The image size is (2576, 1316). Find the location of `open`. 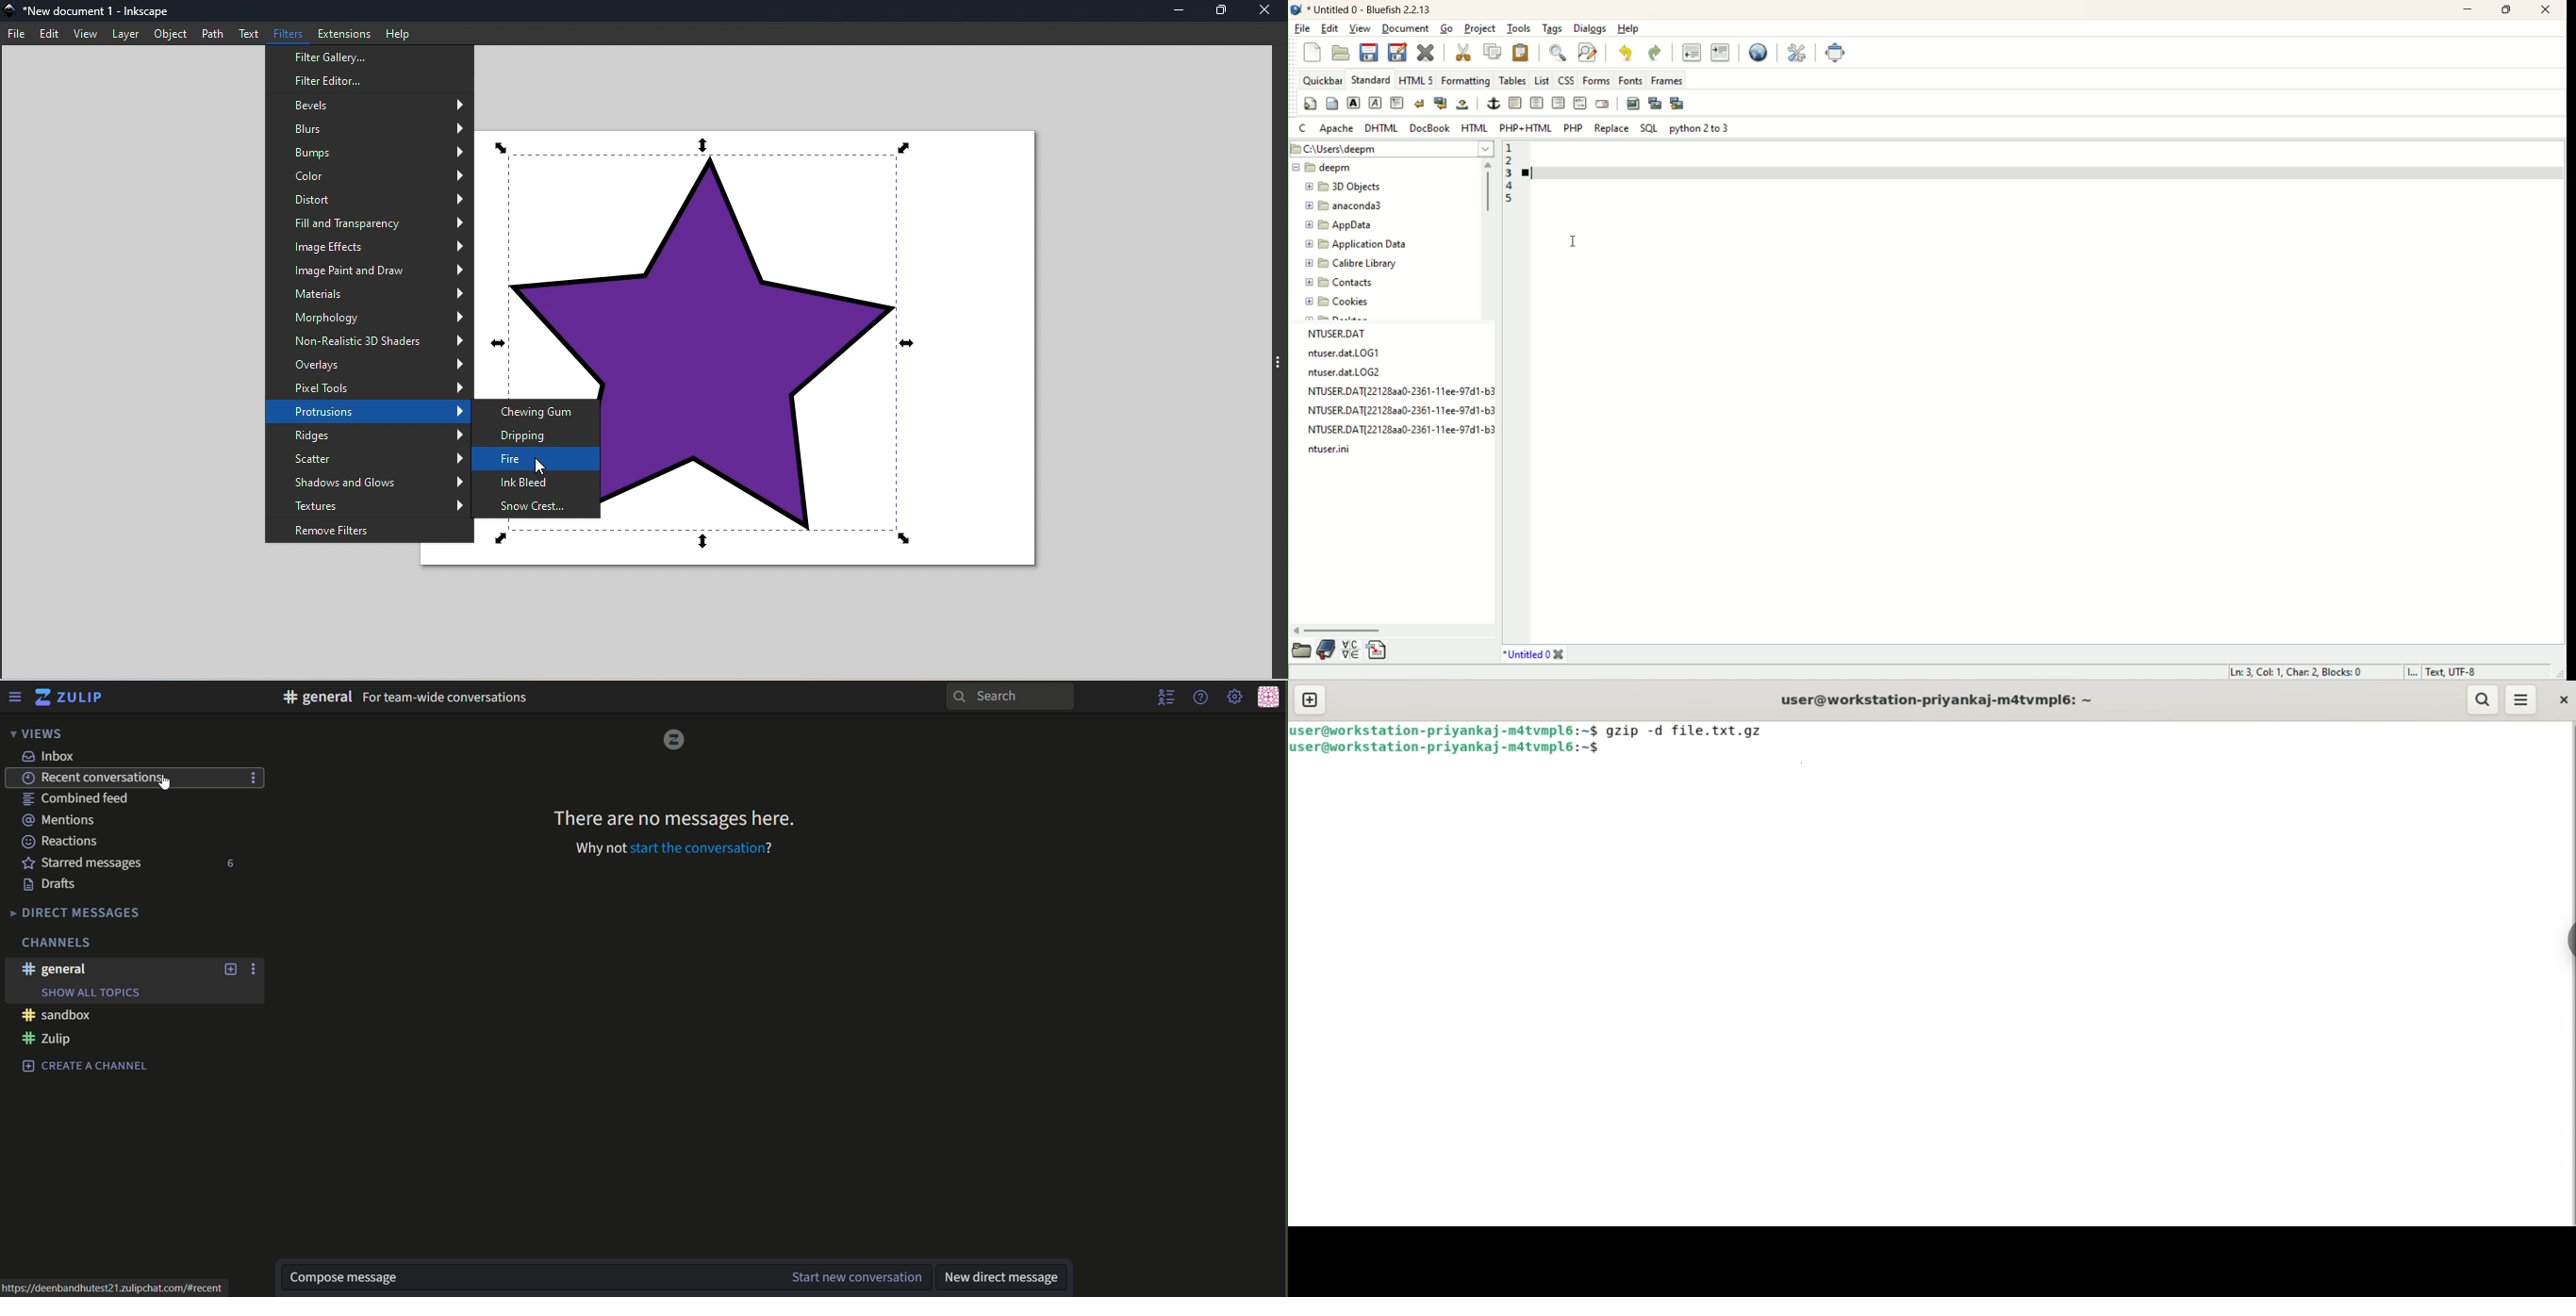

open is located at coordinates (1301, 652).